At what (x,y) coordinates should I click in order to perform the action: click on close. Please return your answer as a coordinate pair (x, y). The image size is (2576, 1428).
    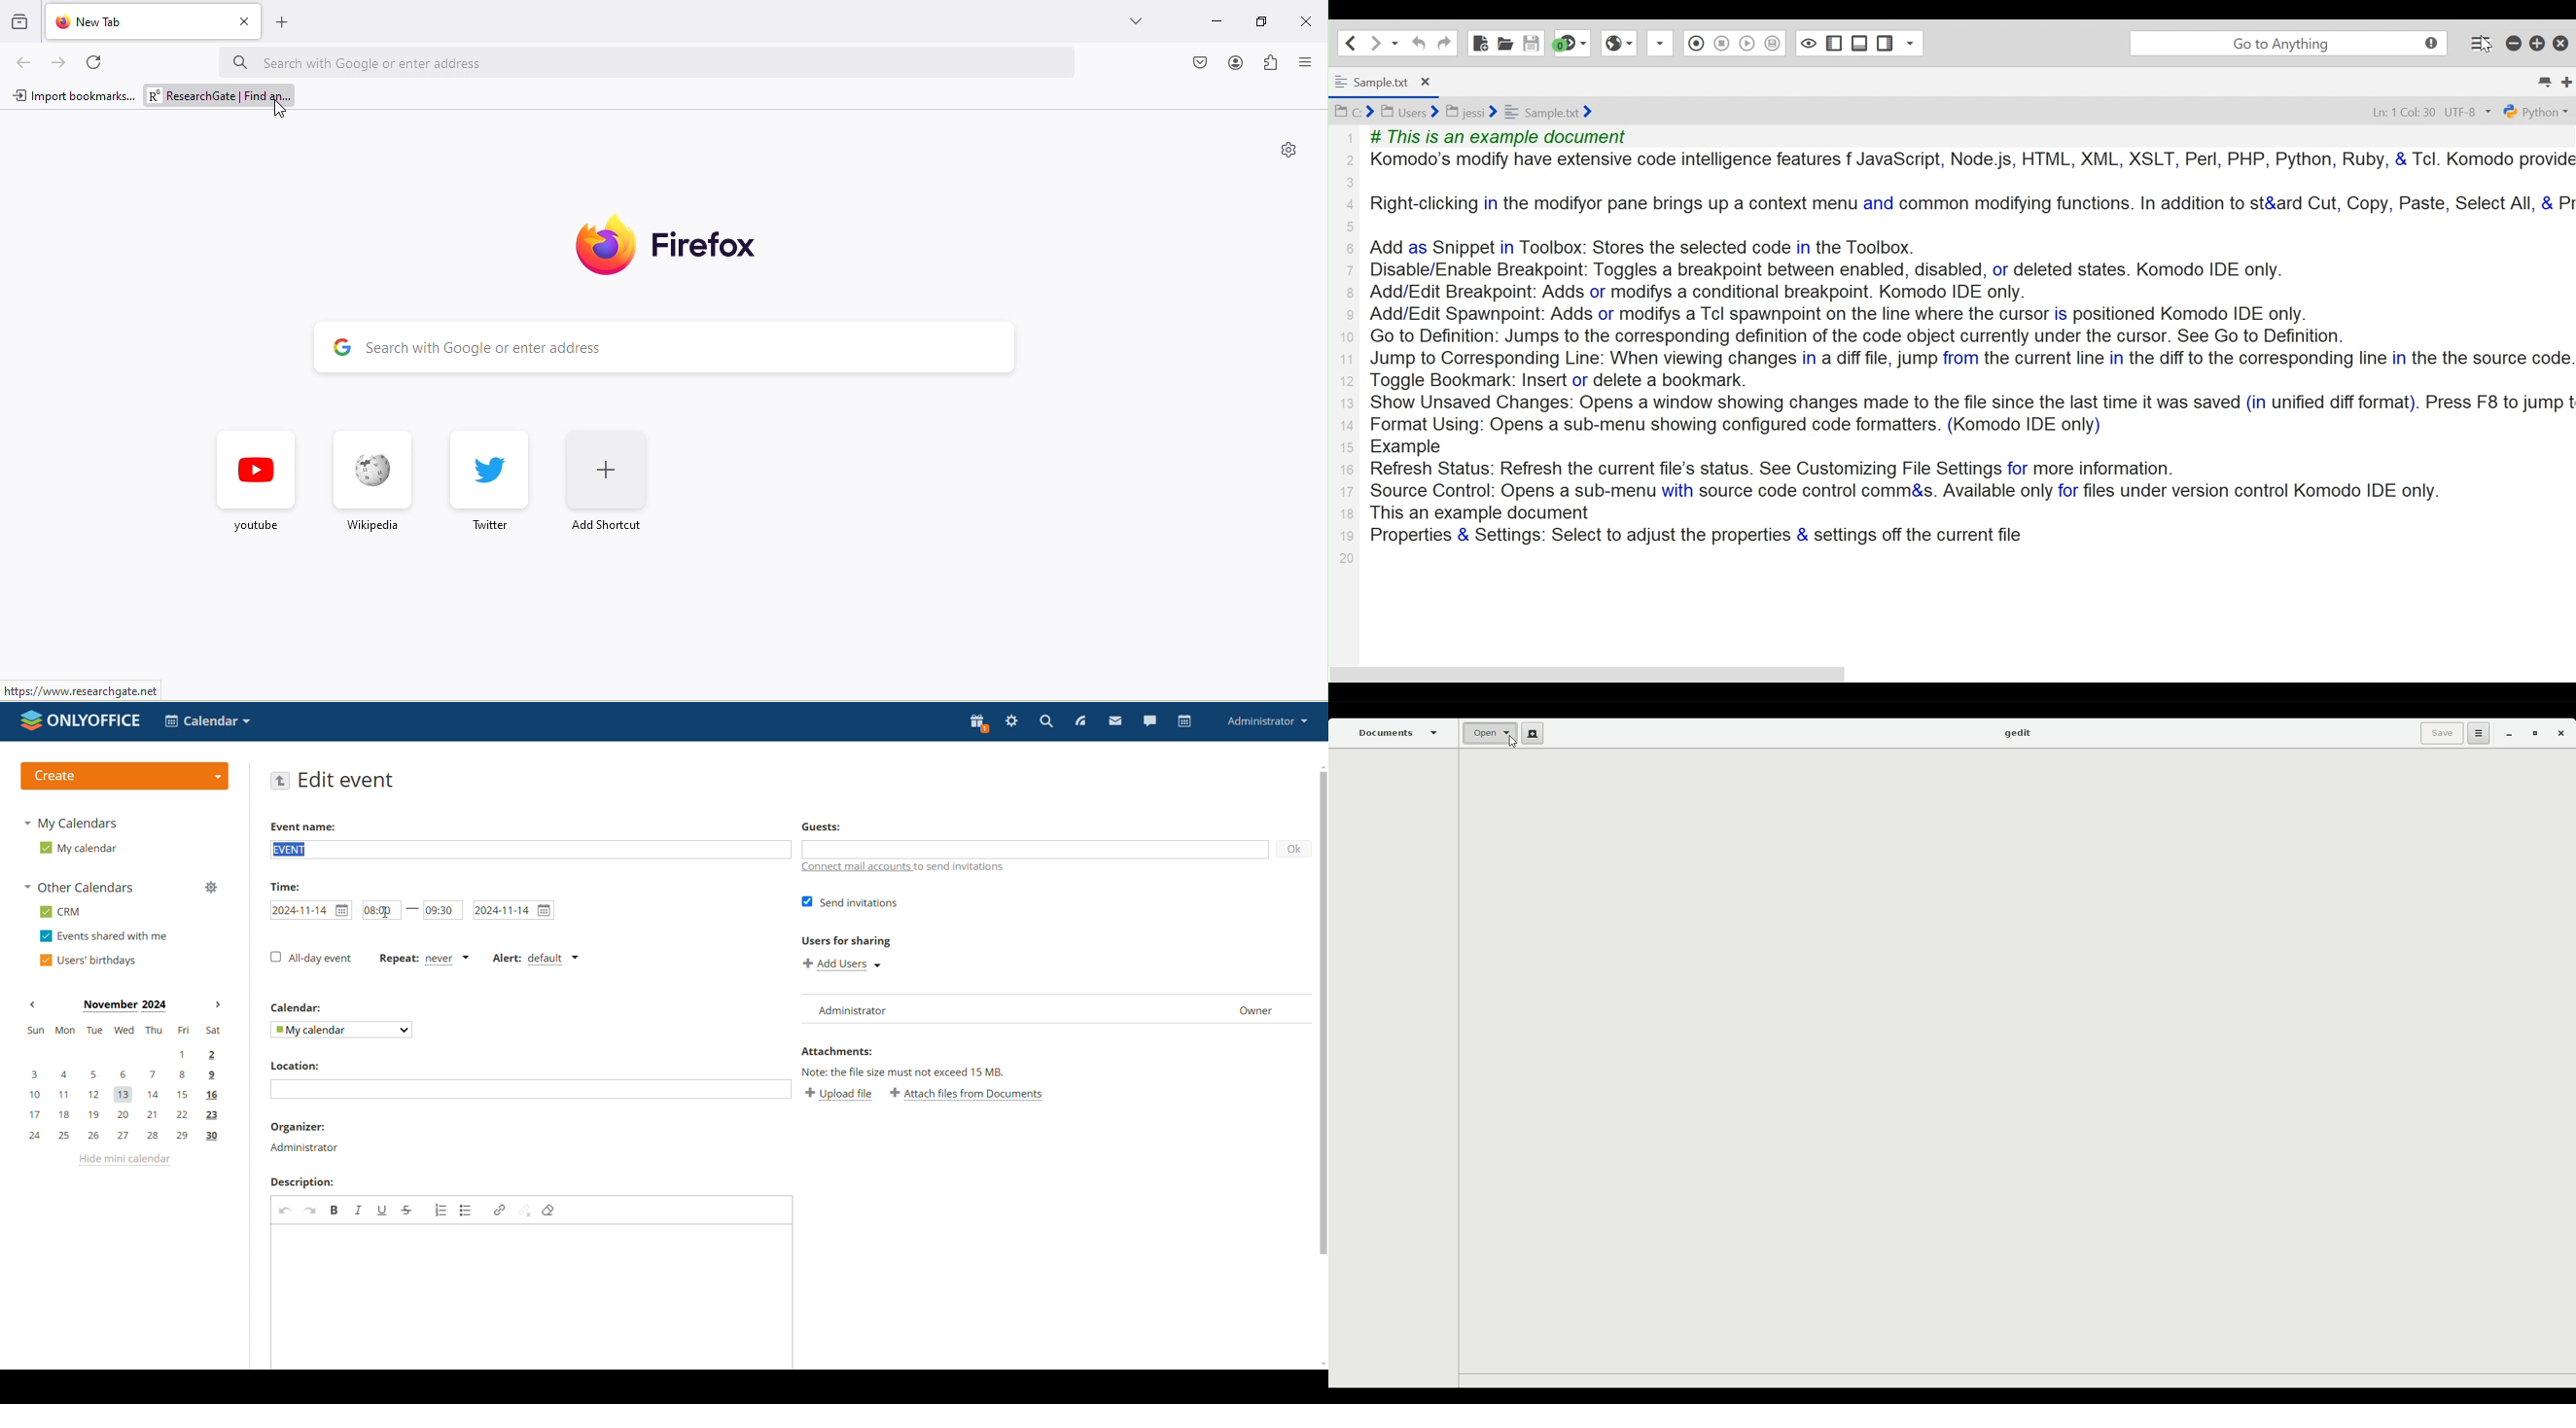
    Looking at the image, I should click on (246, 21).